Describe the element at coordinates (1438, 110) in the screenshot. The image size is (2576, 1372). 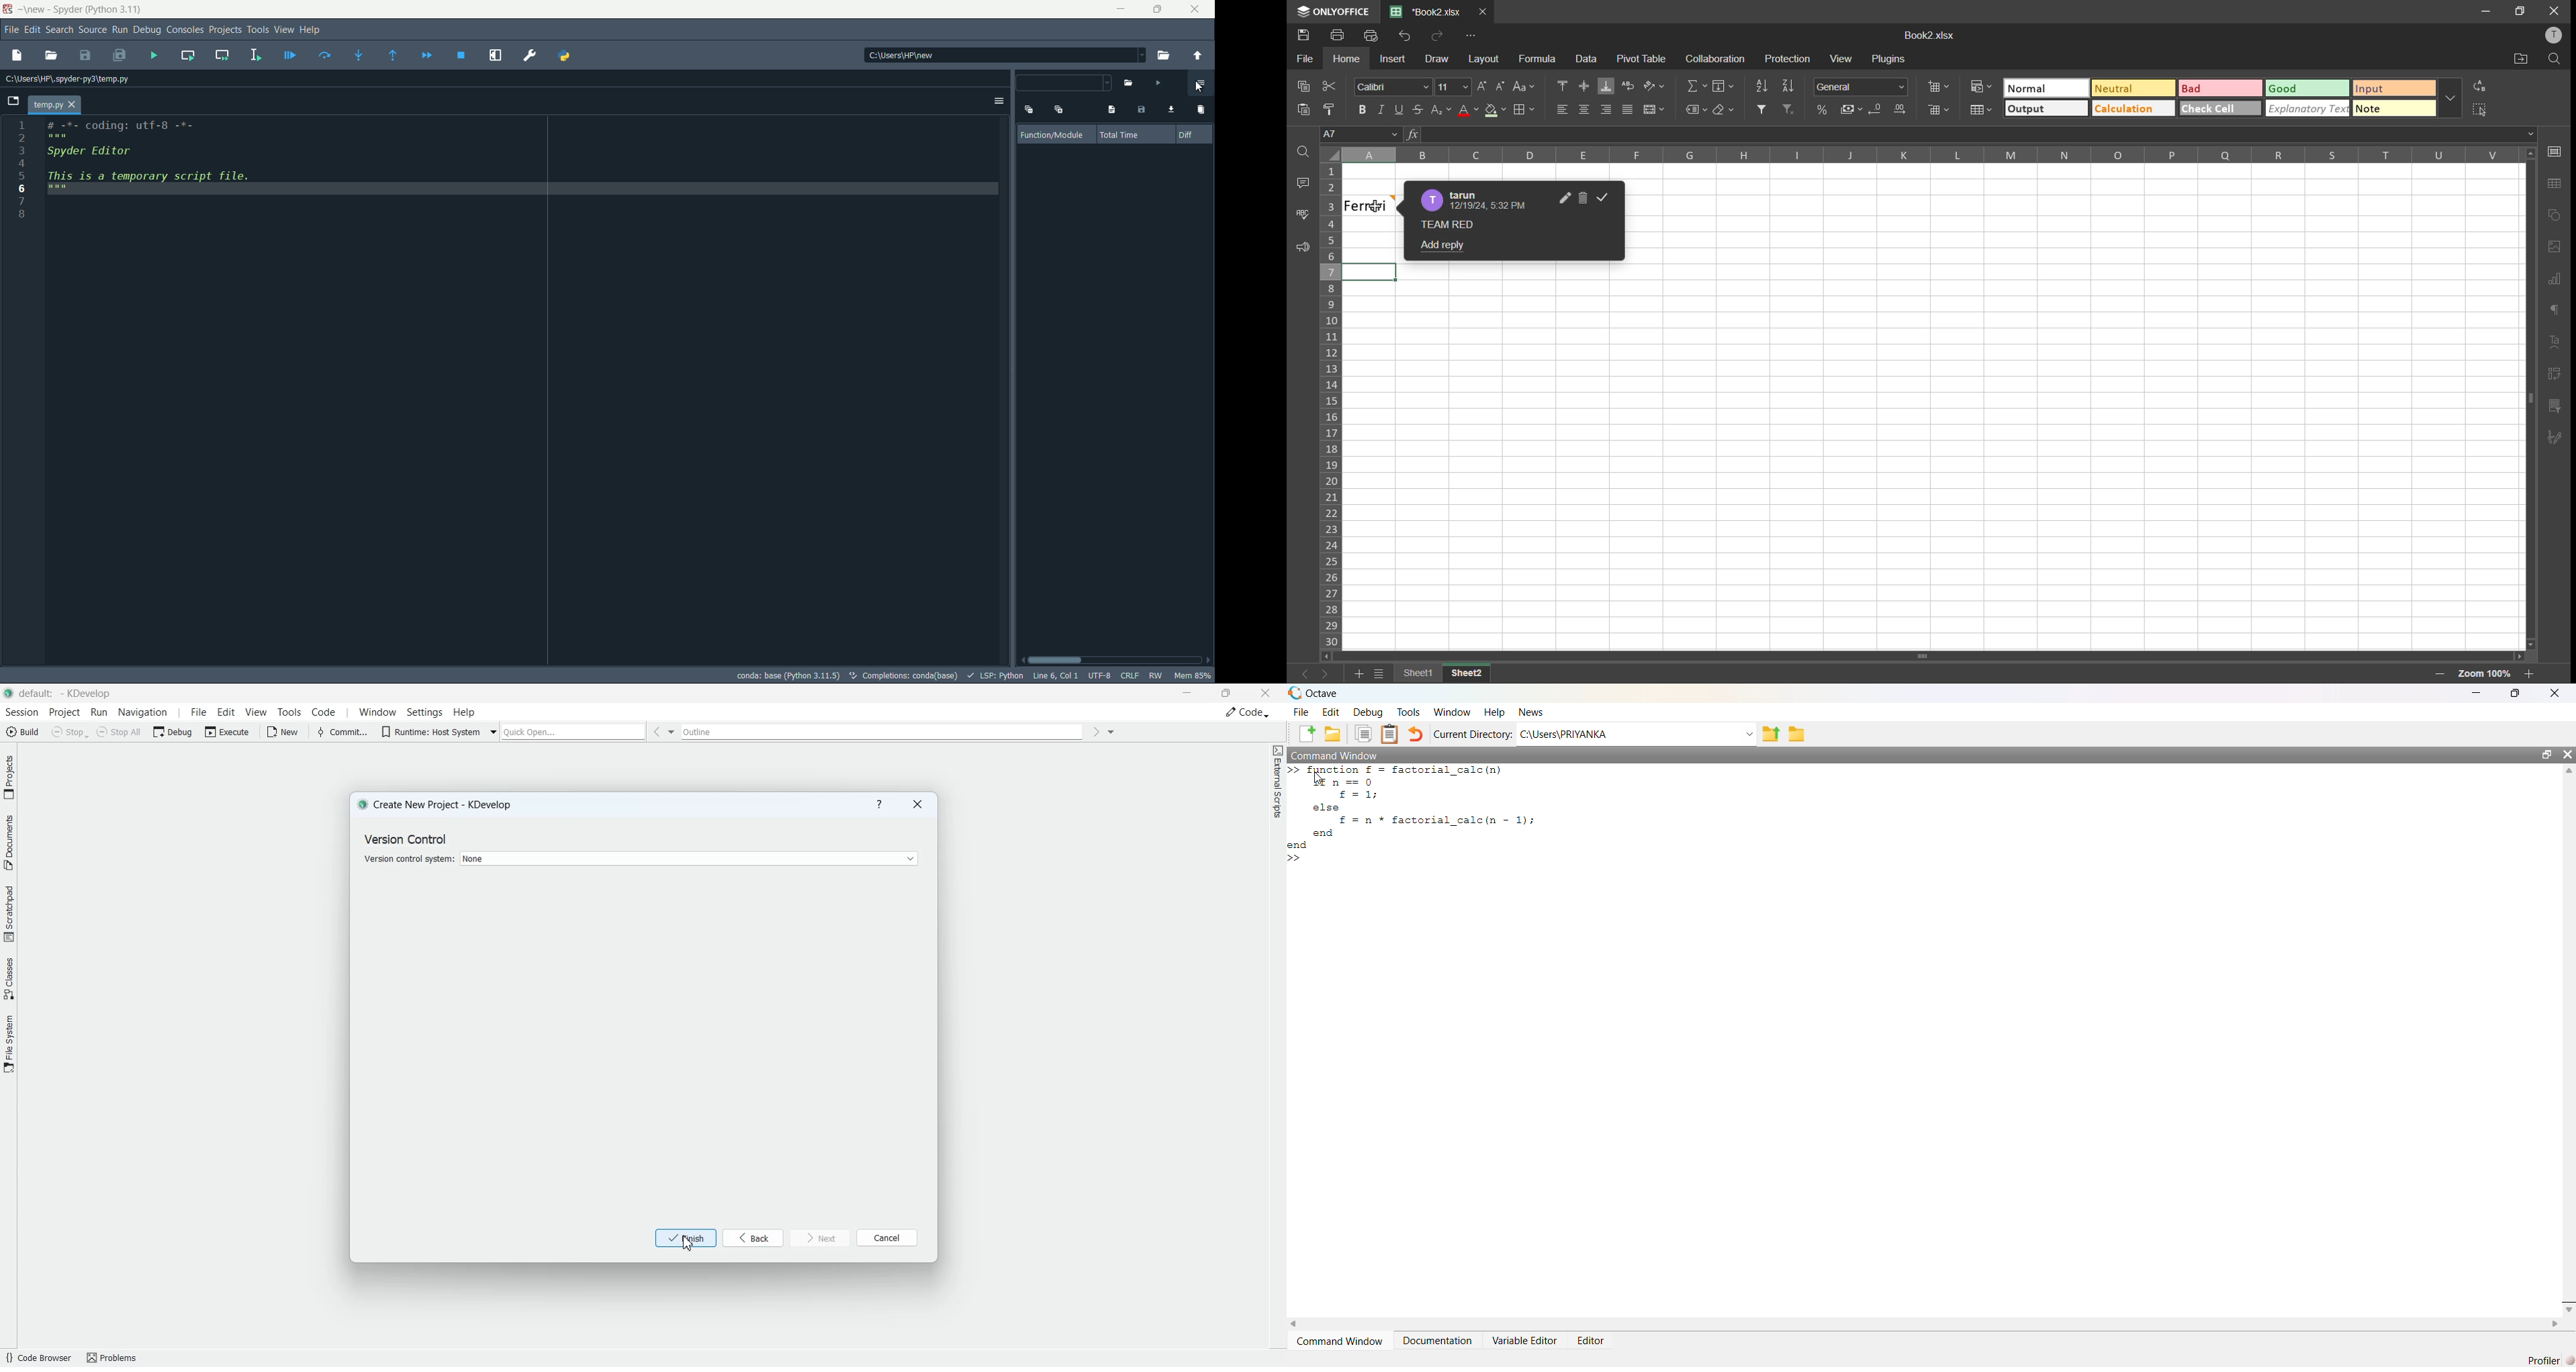
I see `sub/superscript` at that location.